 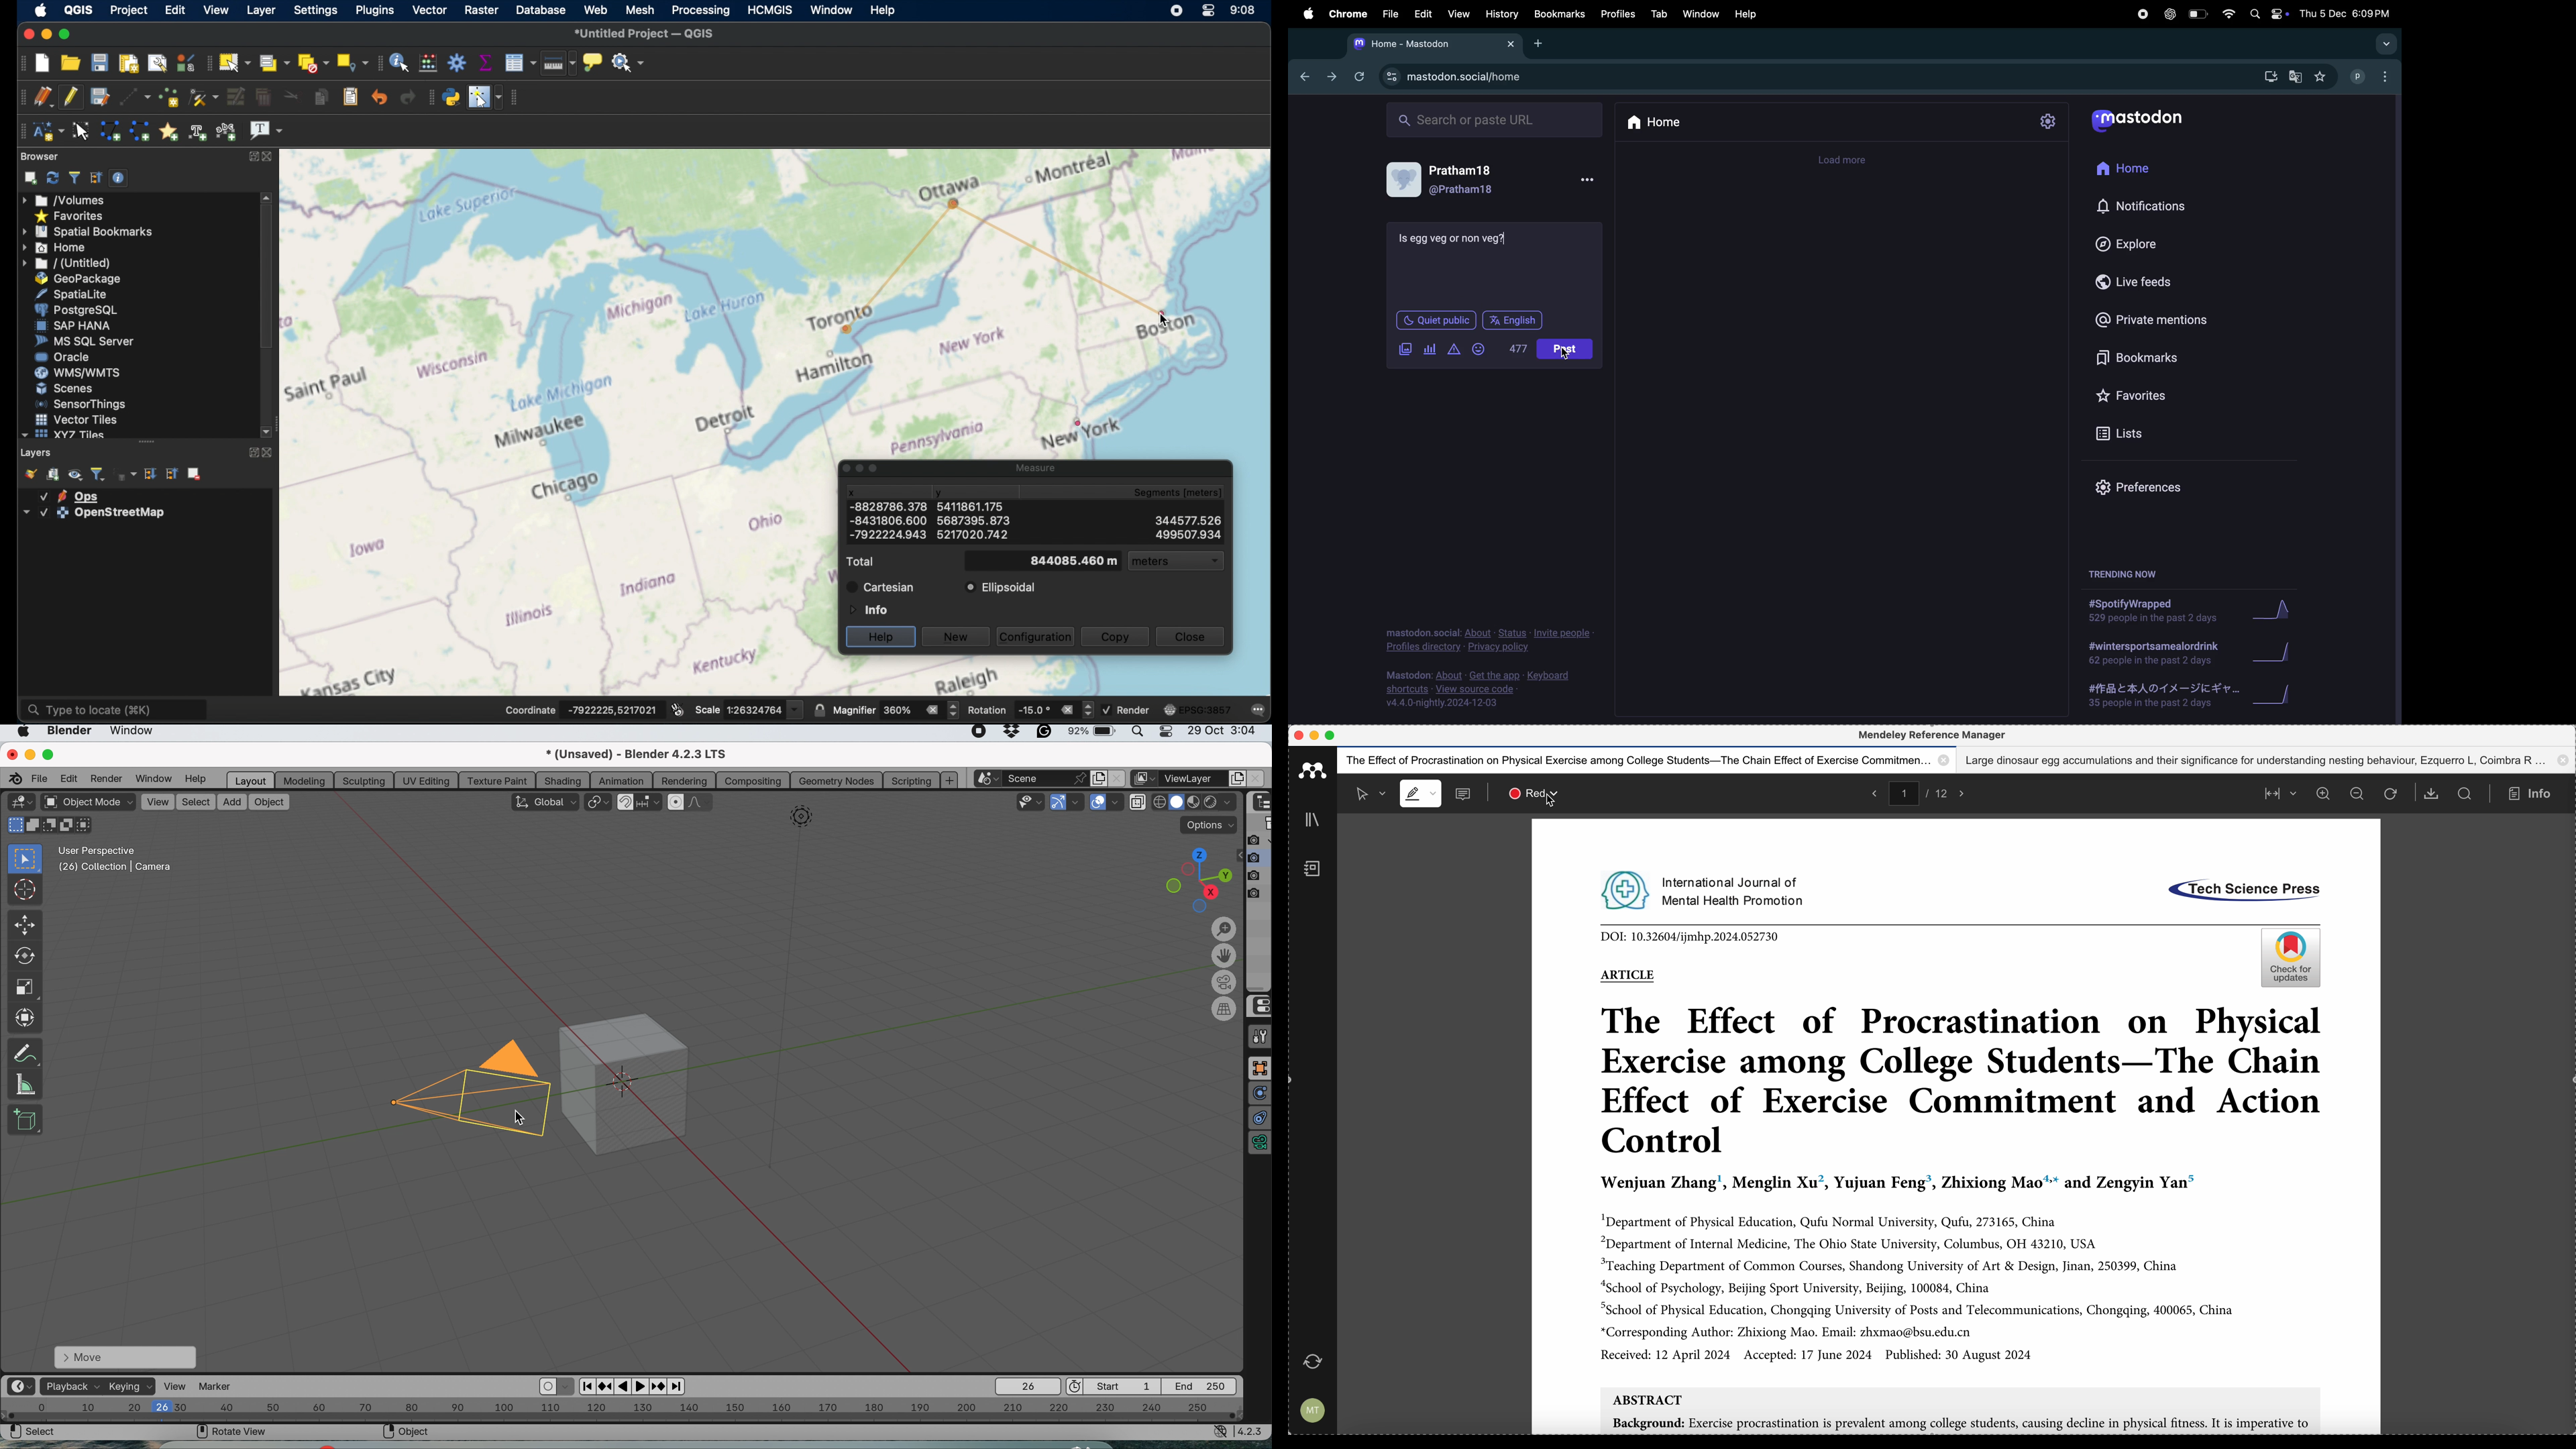 I want to click on enable/disable properties widget, so click(x=119, y=177).